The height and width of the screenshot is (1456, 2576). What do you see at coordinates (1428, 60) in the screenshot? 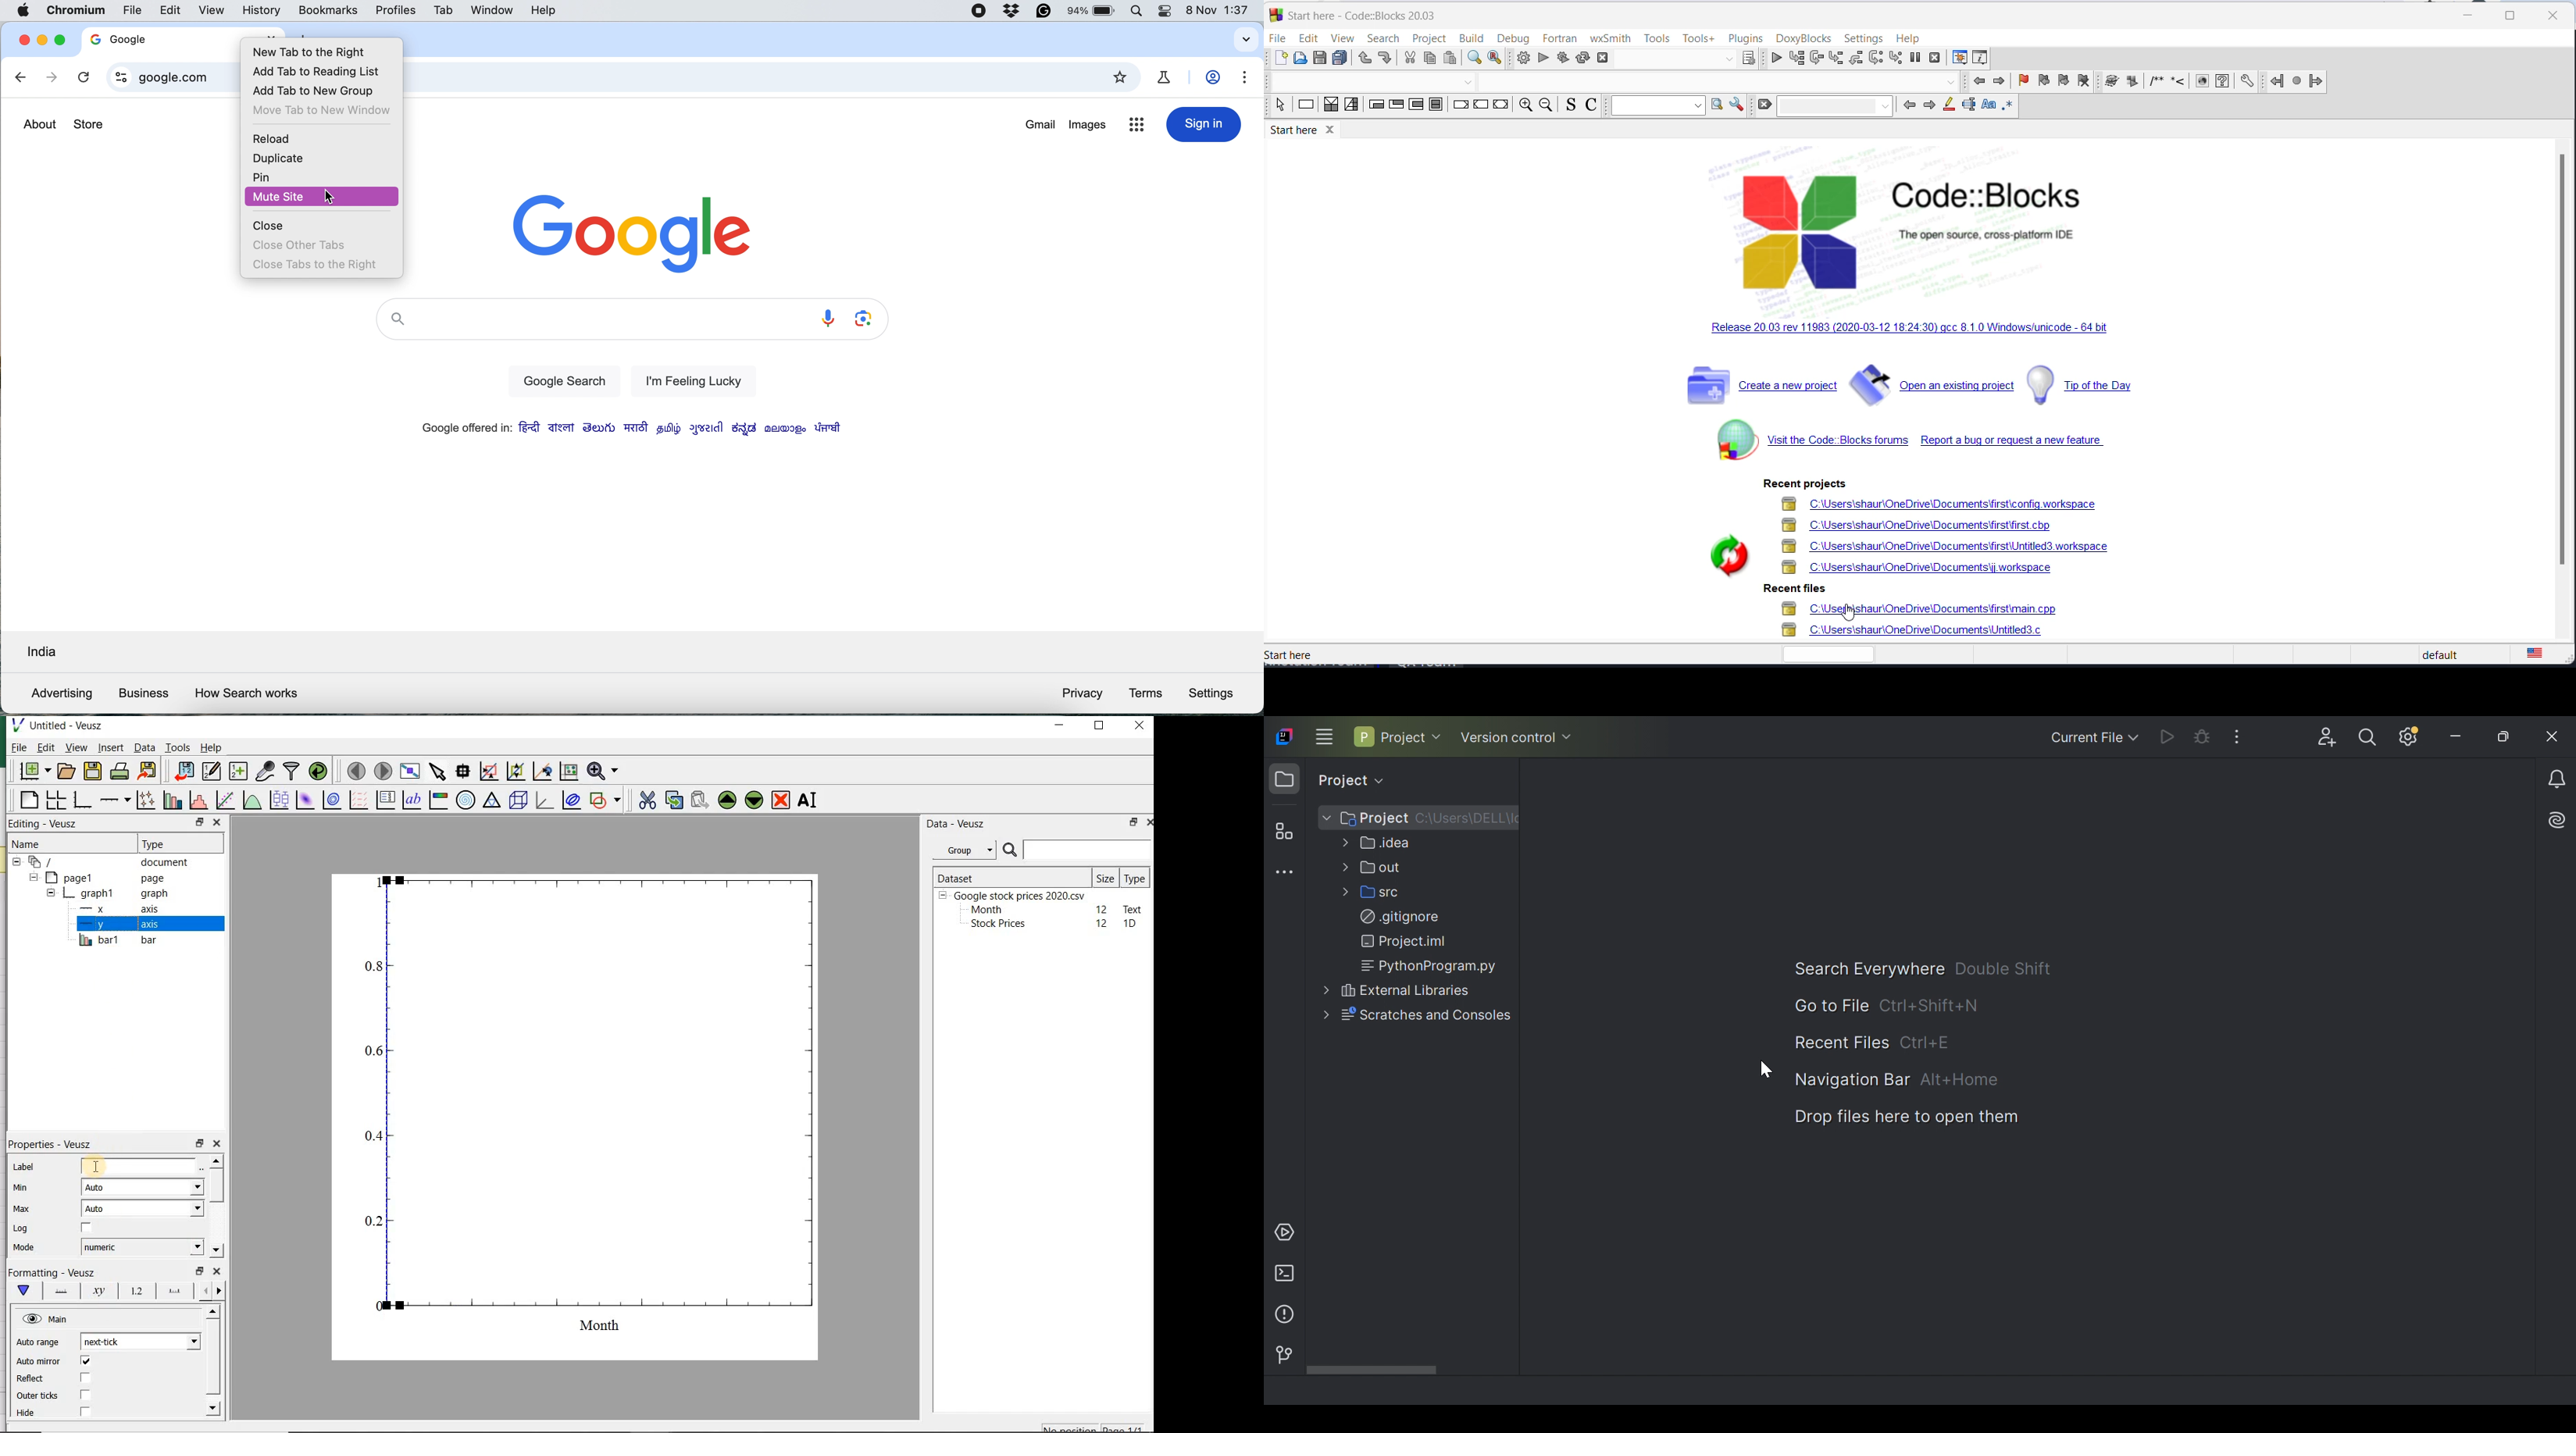
I see `COPY` at bounding box center [1428, 60].